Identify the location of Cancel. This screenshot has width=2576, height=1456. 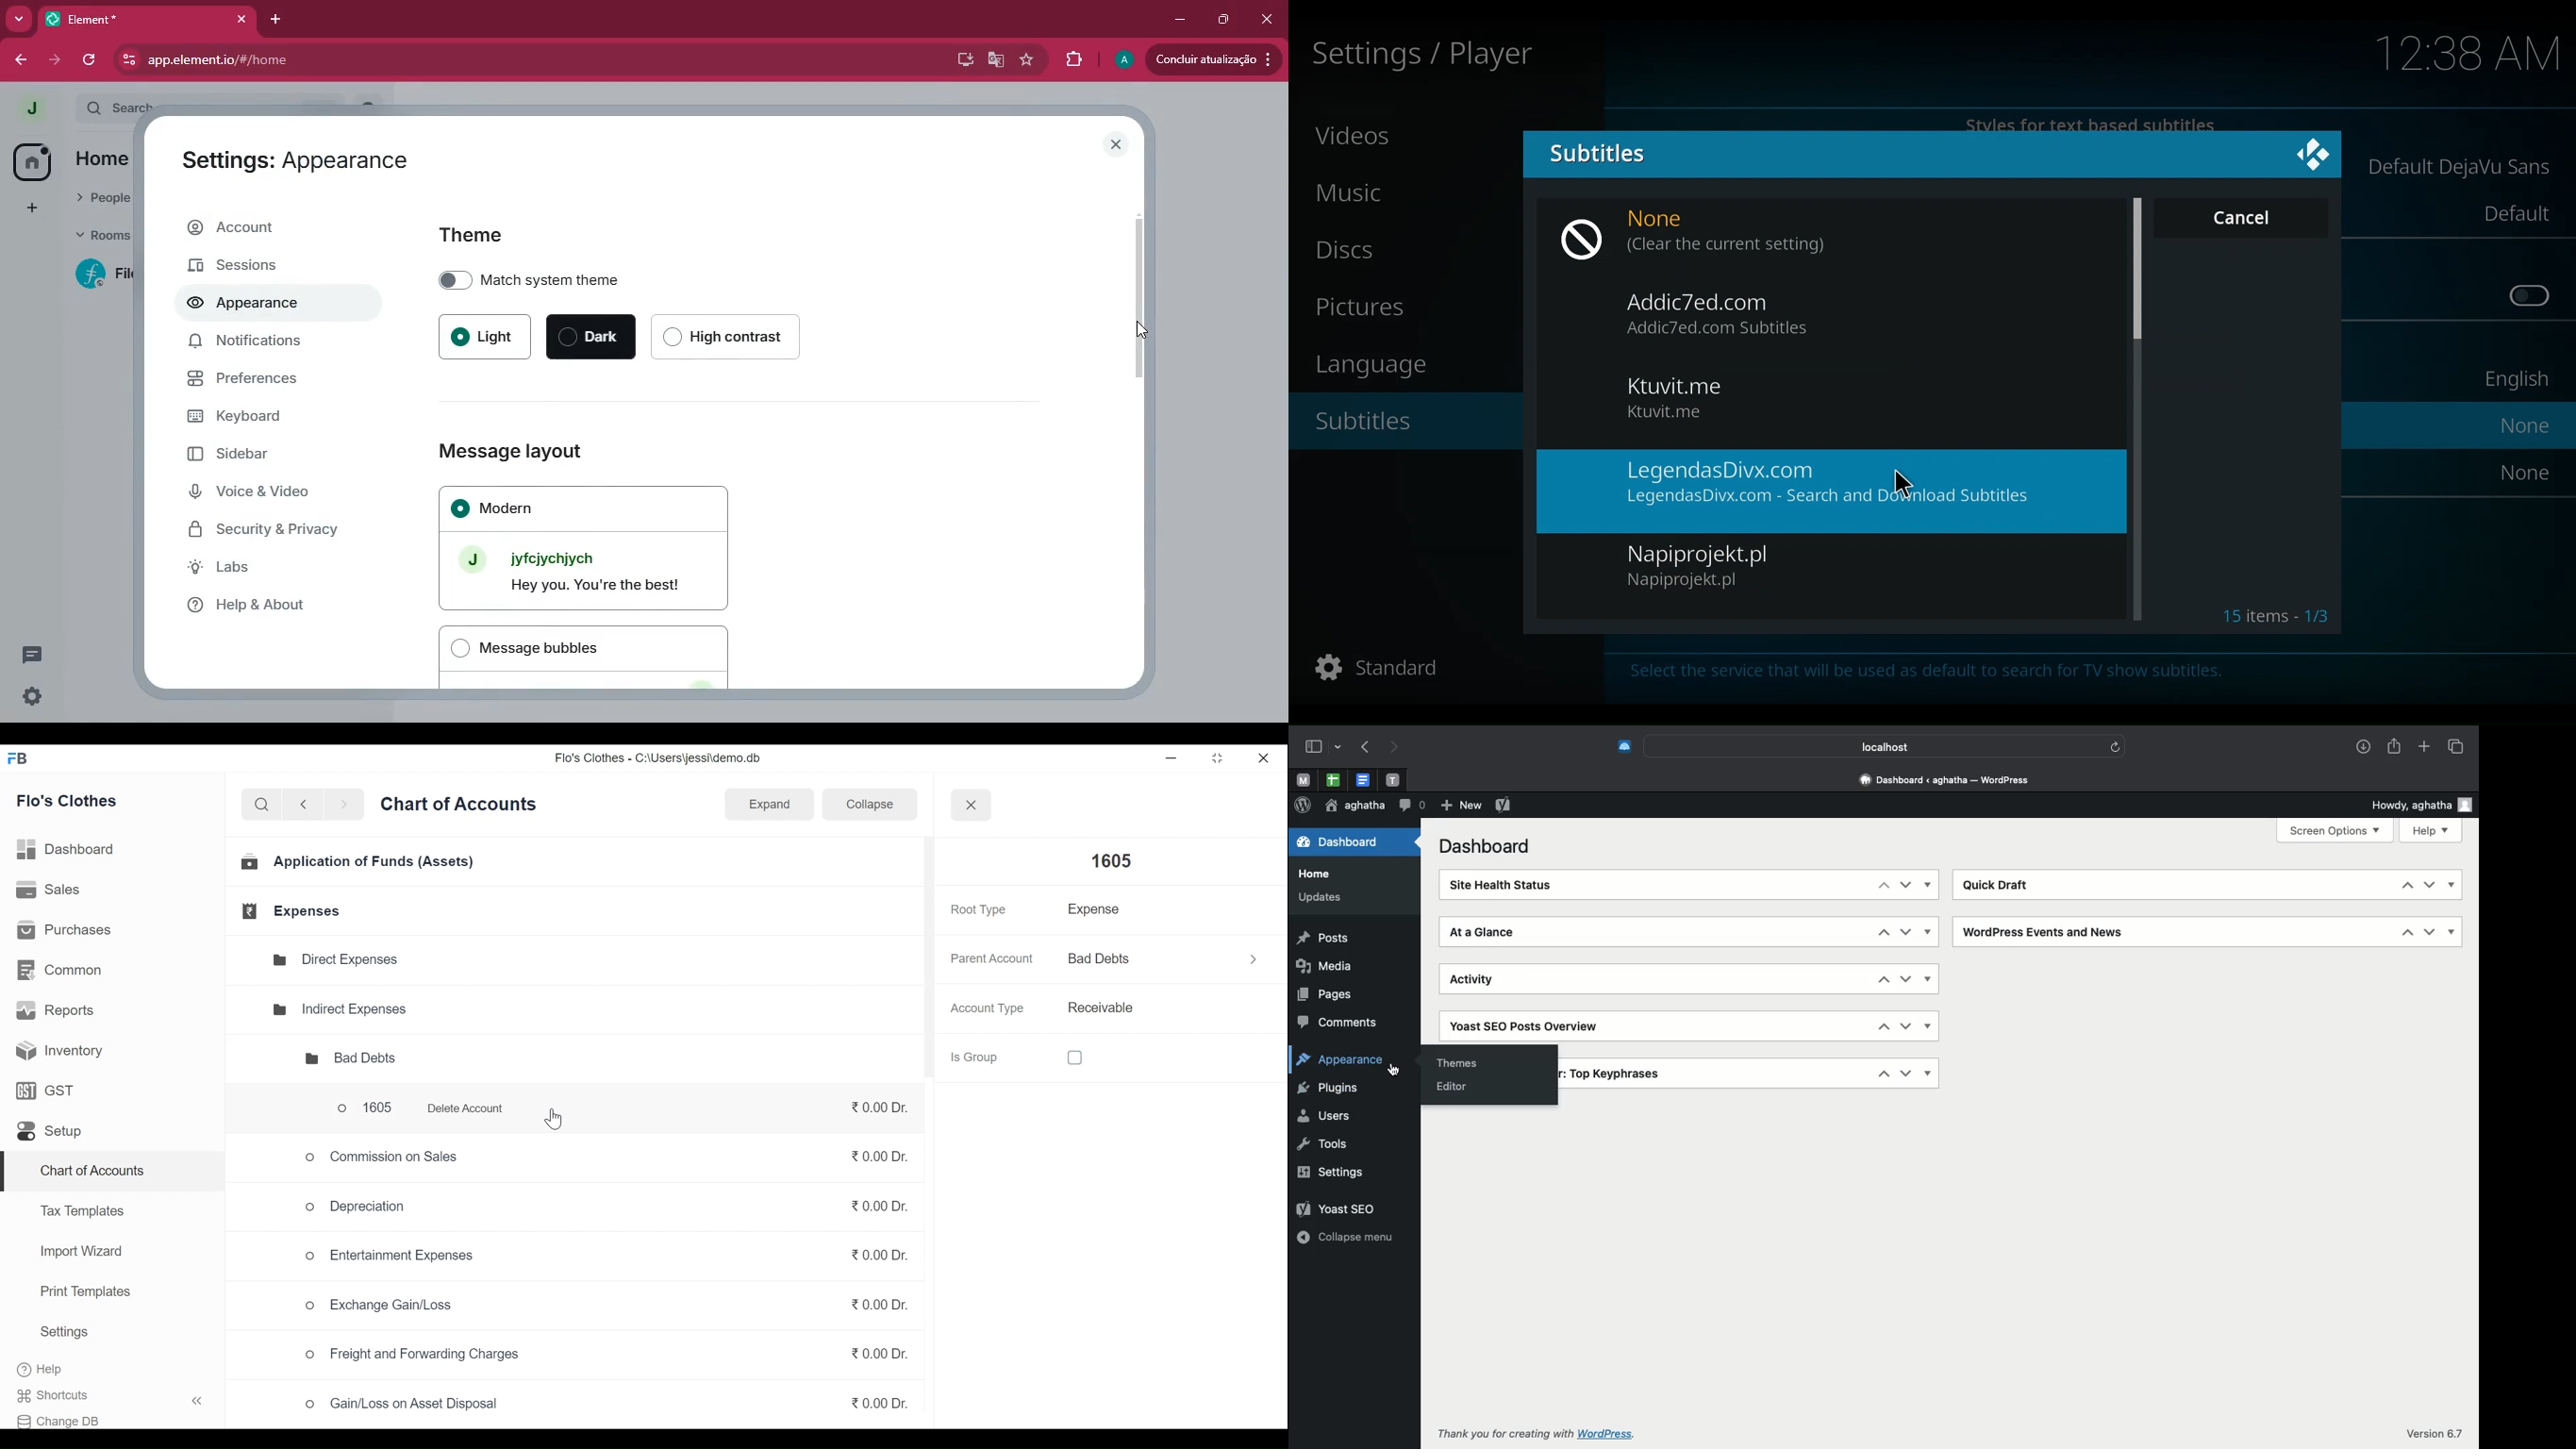
(2240, 217).